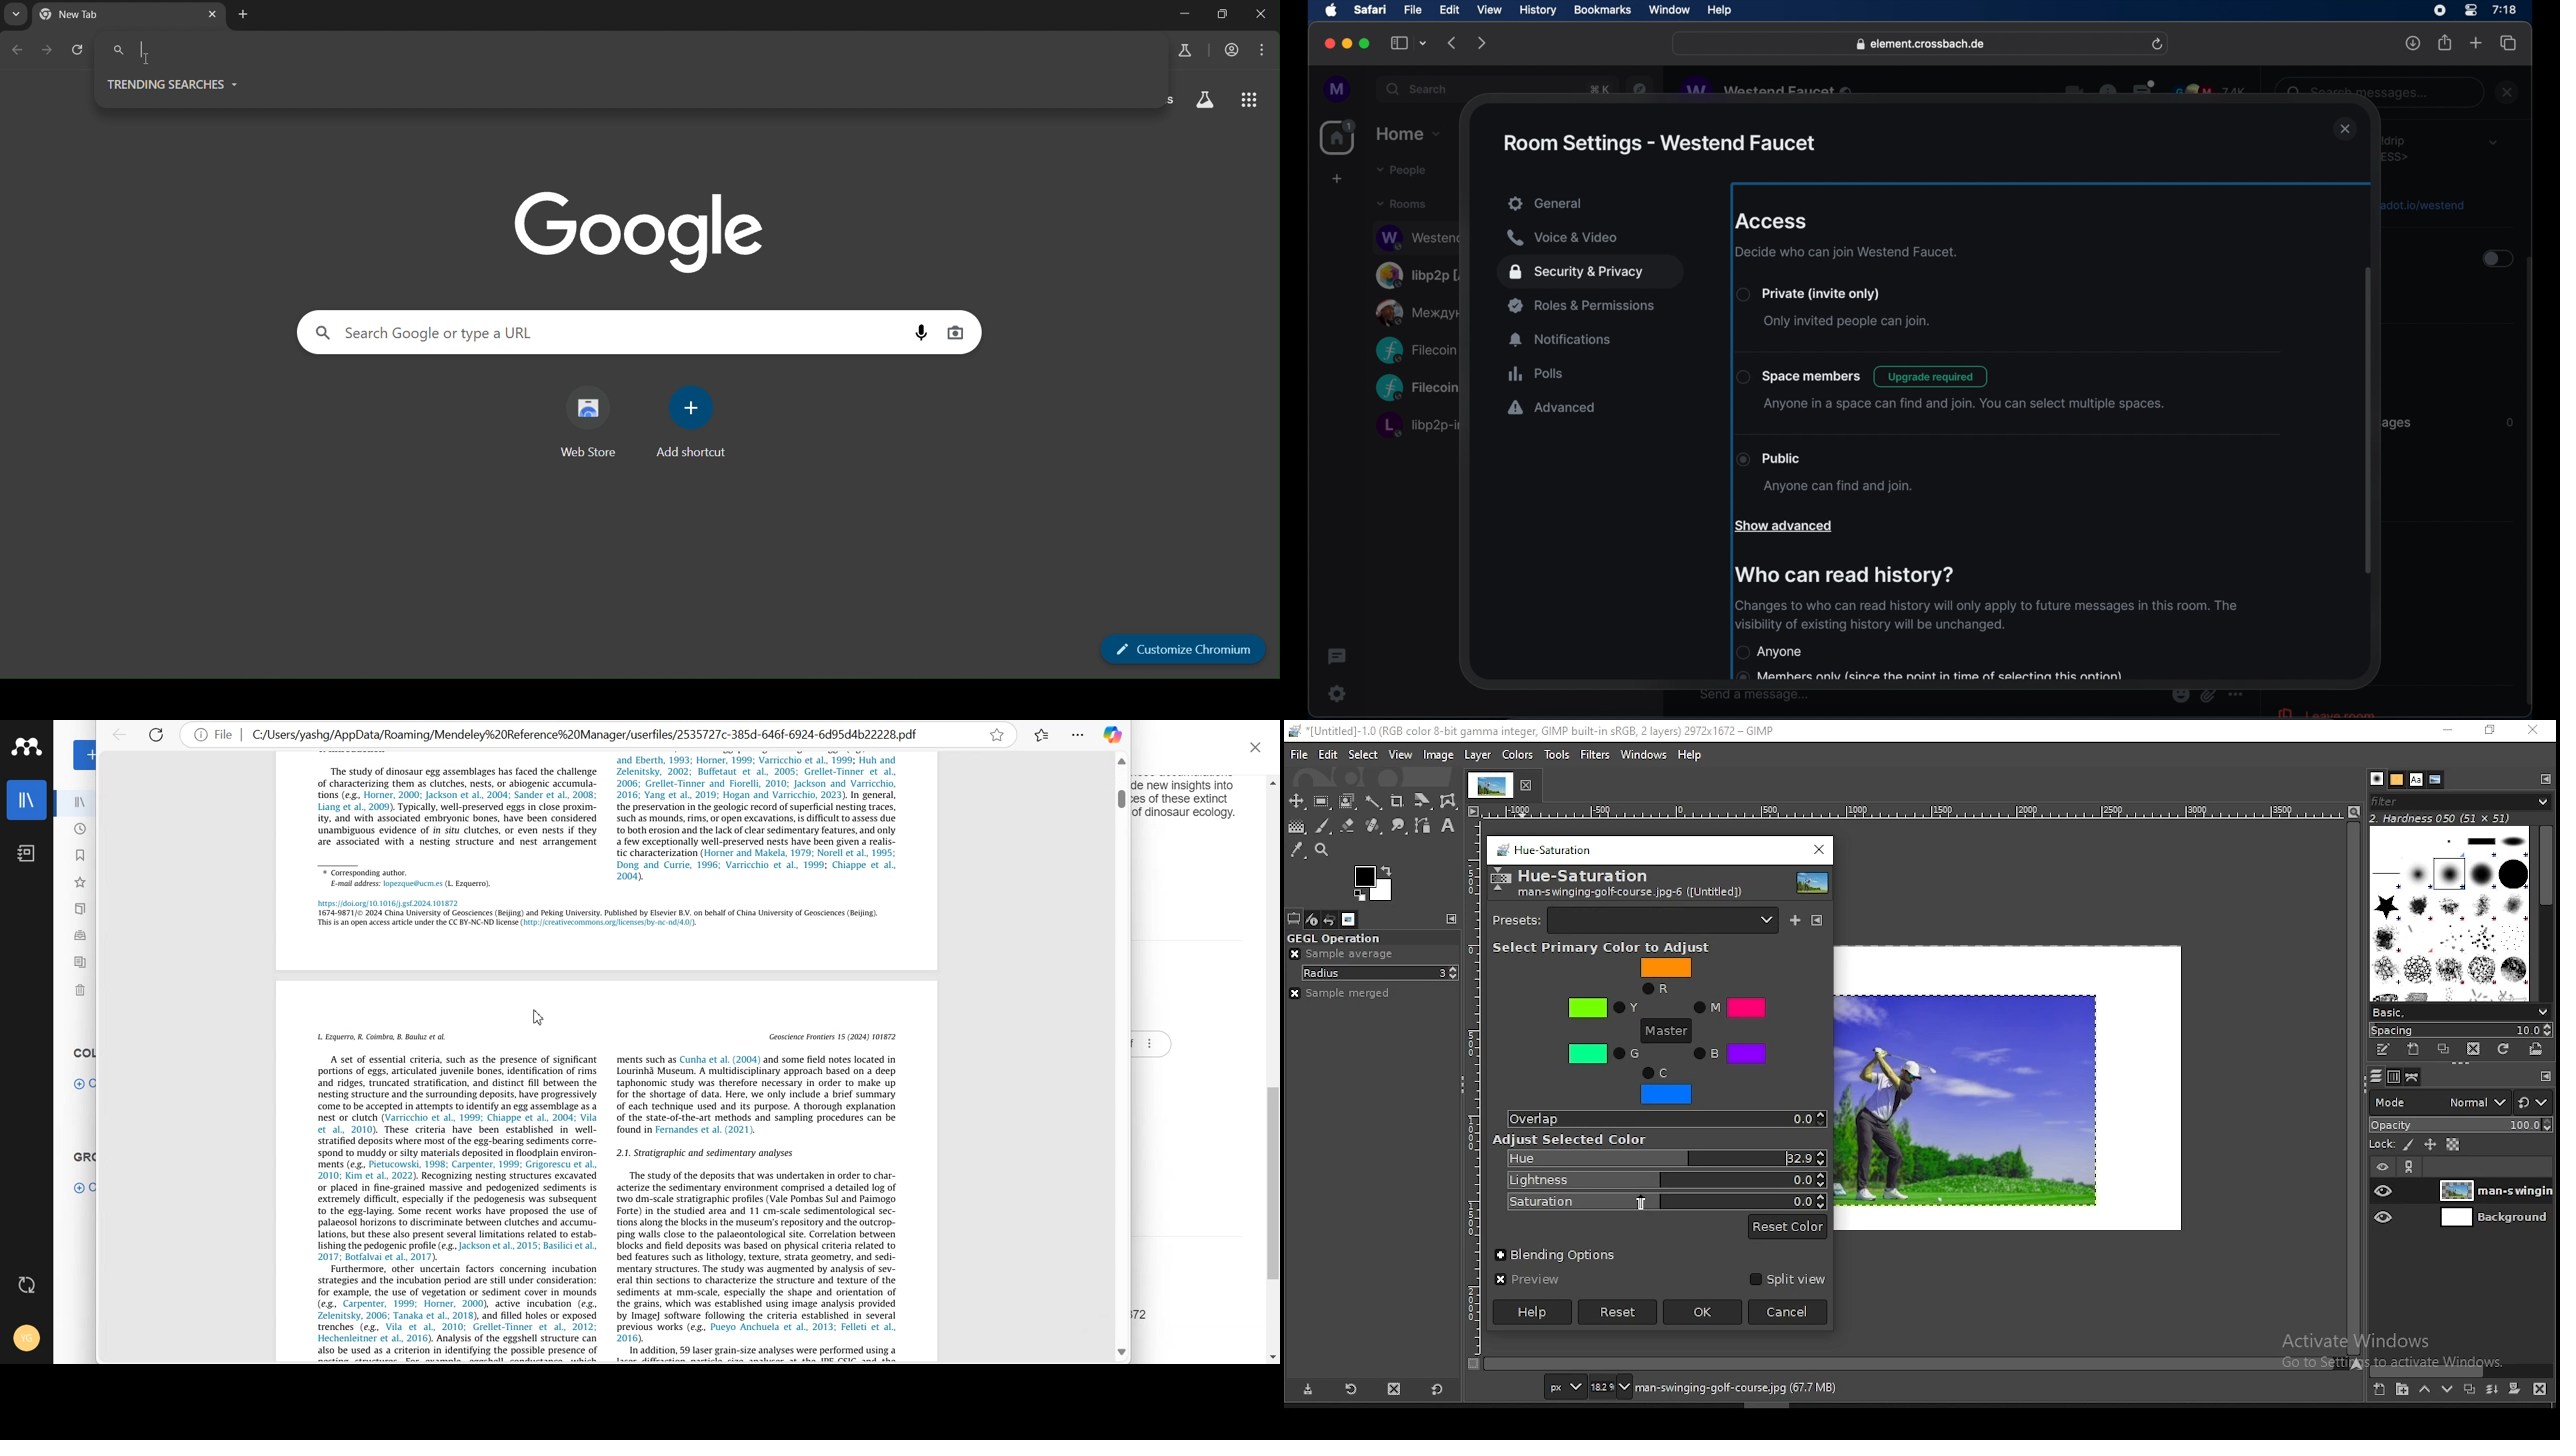 The image size is (2576, 1456). Describe the element at coordinates (1041, 735) in the screenshot. I see `Favorites` at that location.